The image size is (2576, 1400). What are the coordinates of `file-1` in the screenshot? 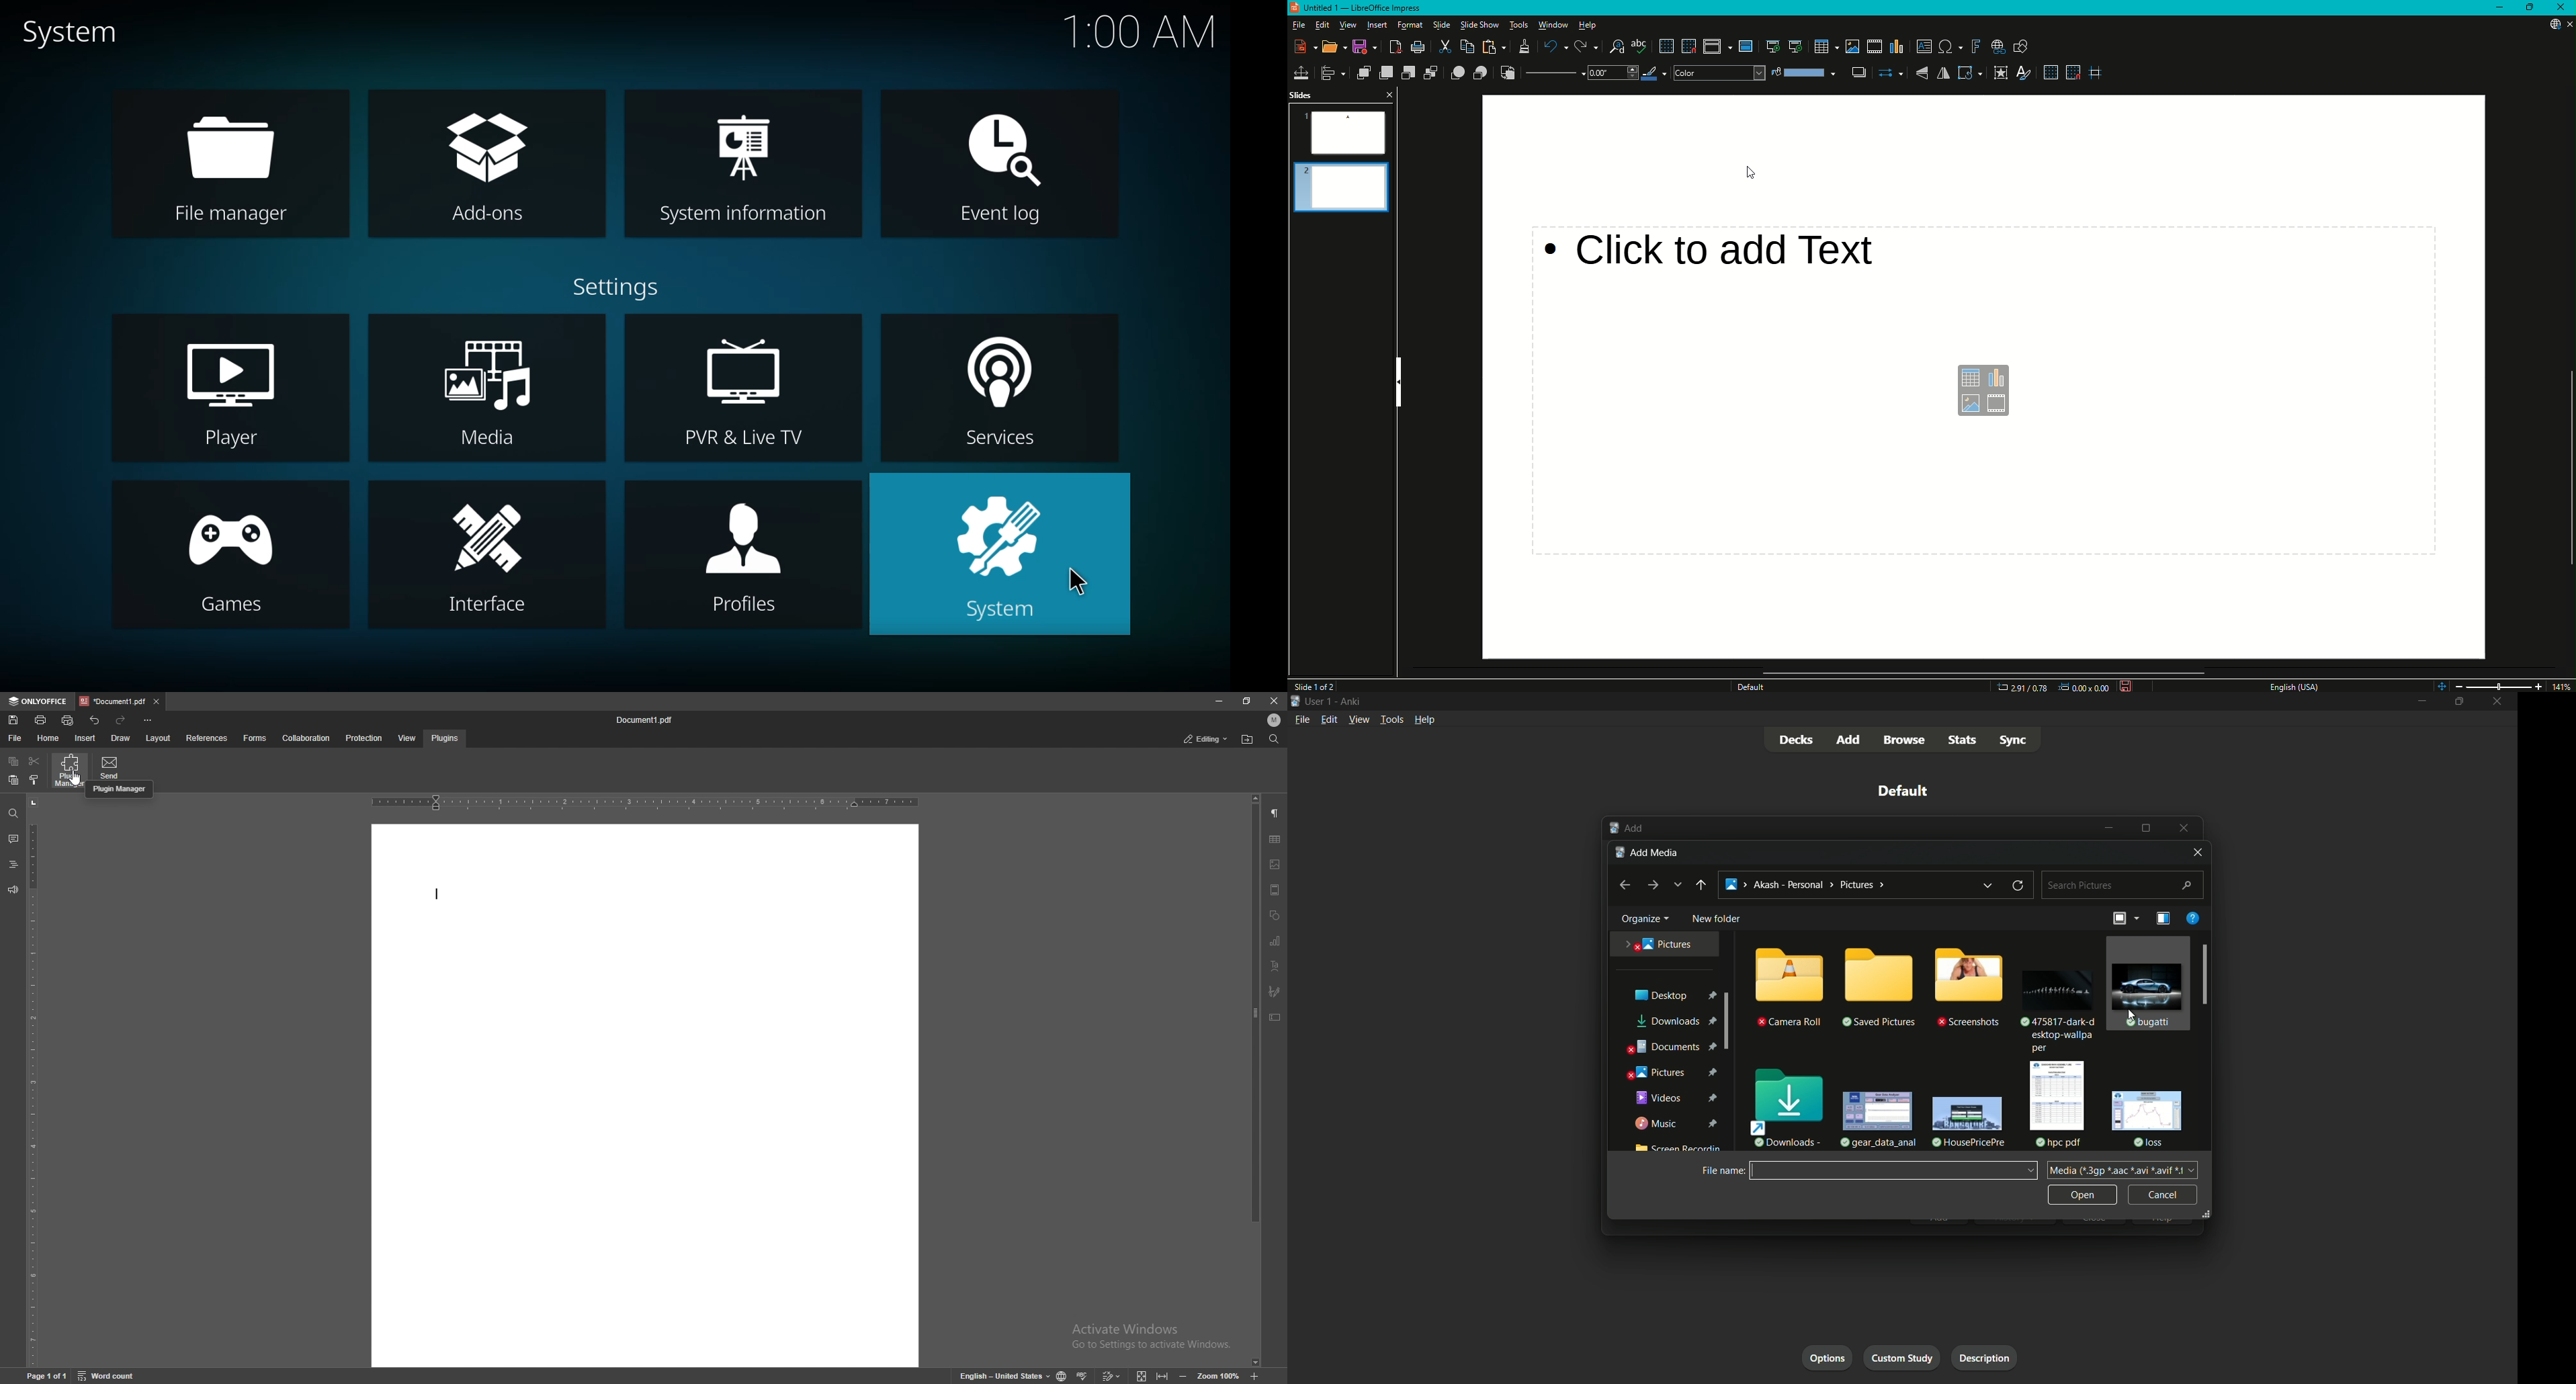 It's located at (2055, 997).